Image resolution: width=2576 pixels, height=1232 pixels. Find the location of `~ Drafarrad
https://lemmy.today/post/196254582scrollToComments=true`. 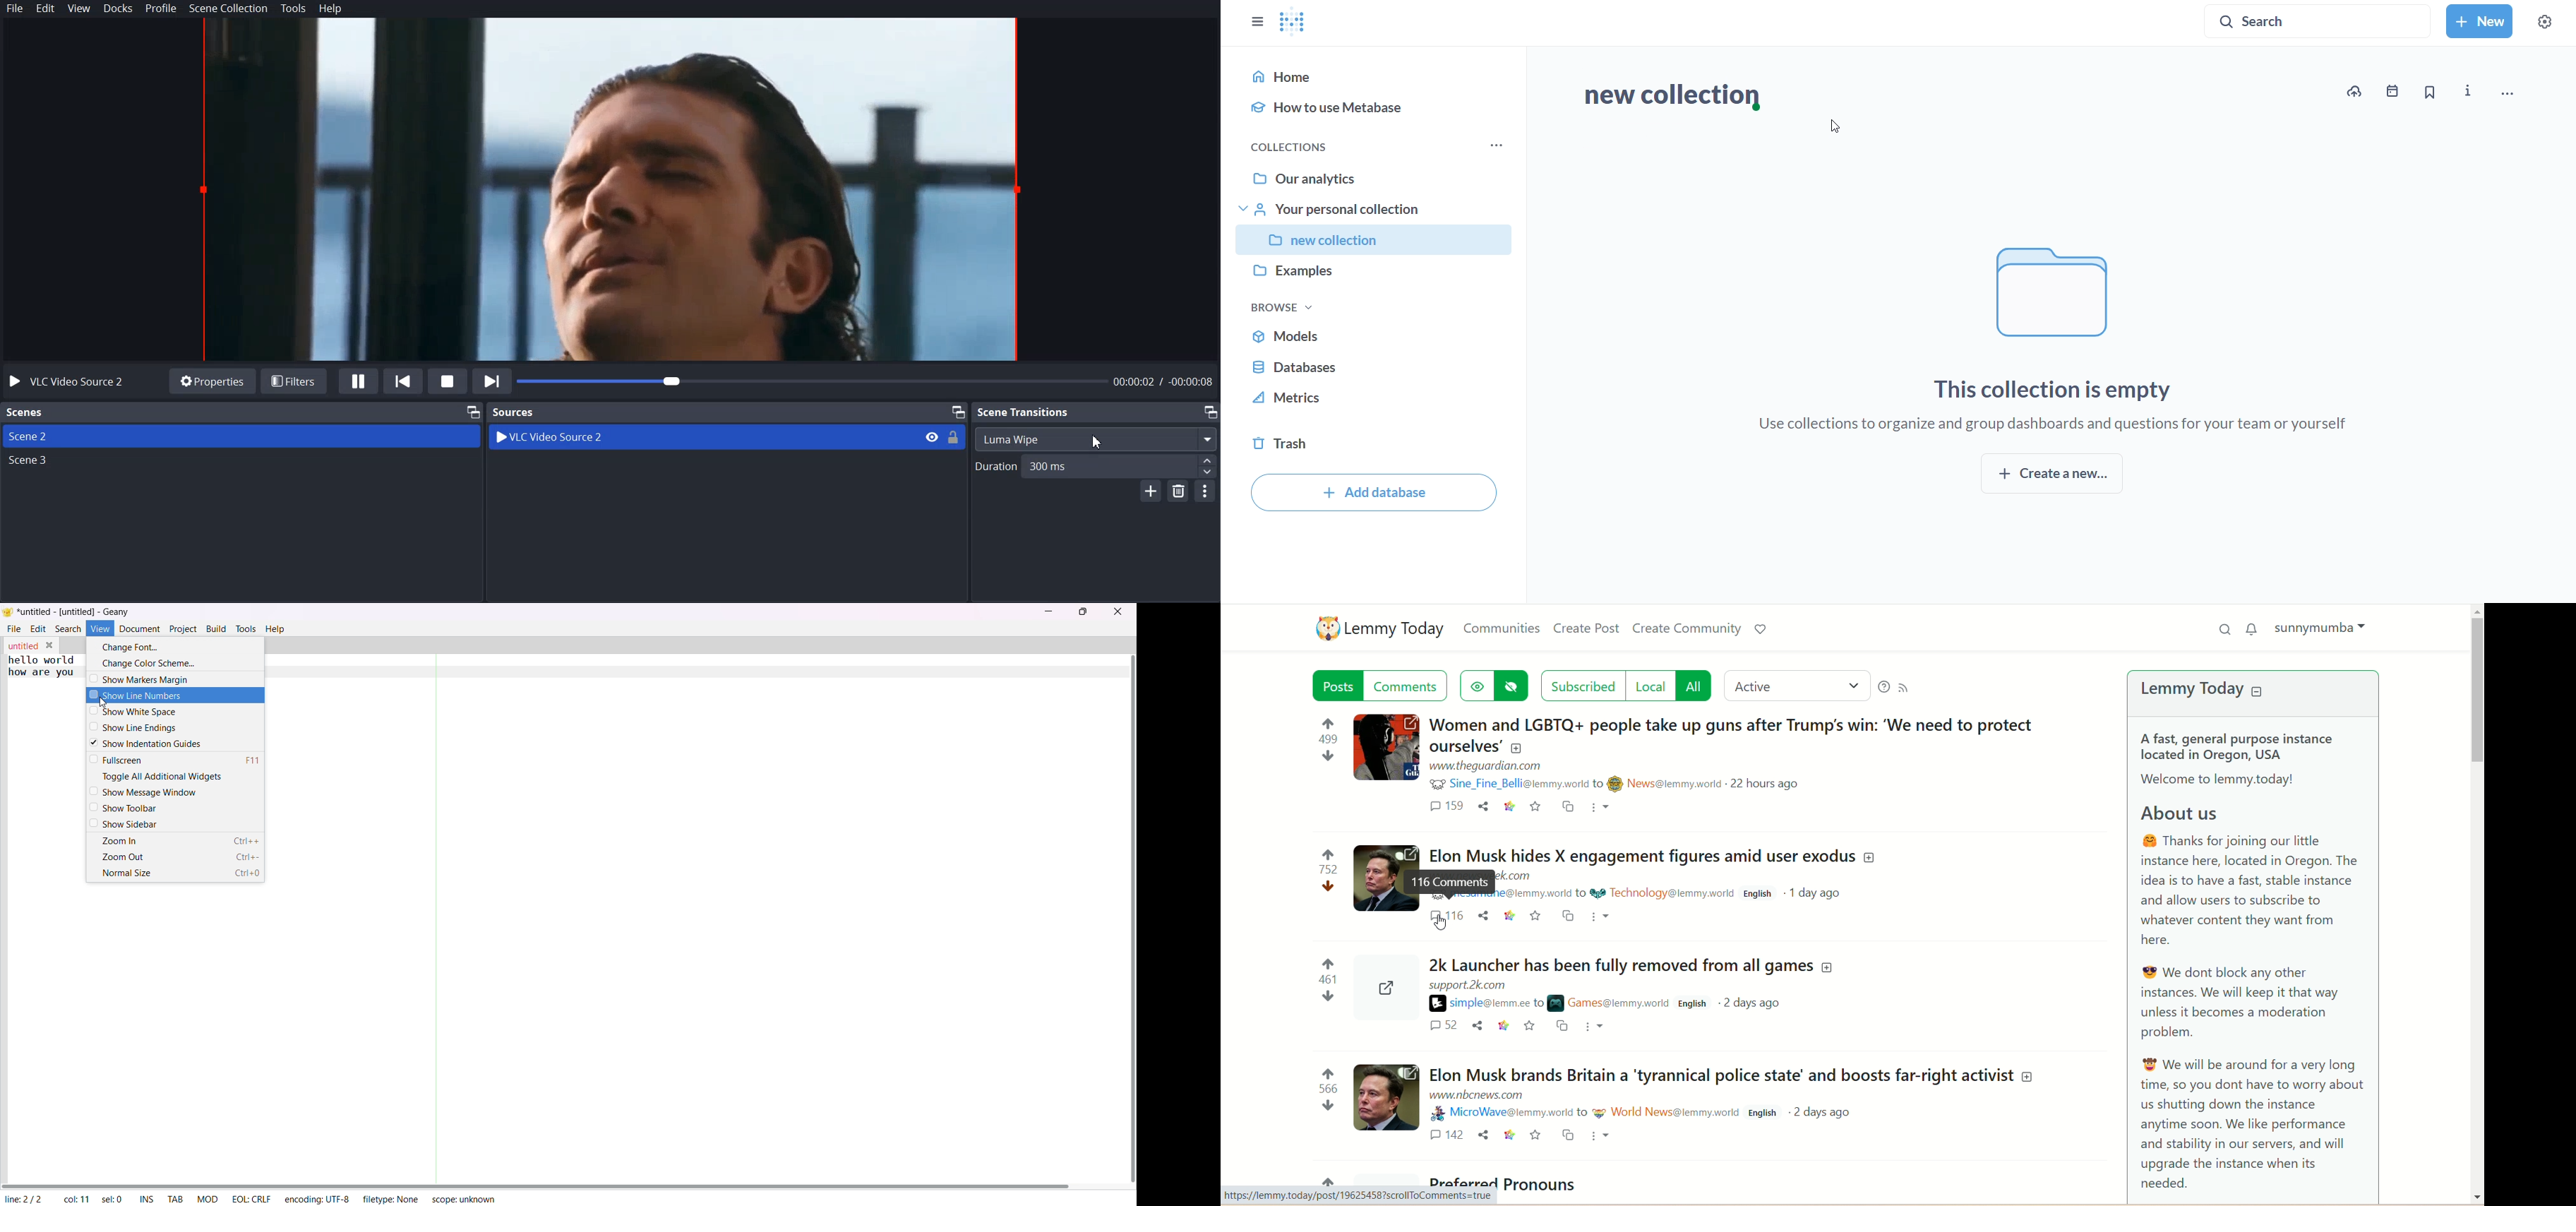

~ Drafarrad
https://lemmy.today/post/196254582scrollToComments=true is located at coordinates (1359, 1195).